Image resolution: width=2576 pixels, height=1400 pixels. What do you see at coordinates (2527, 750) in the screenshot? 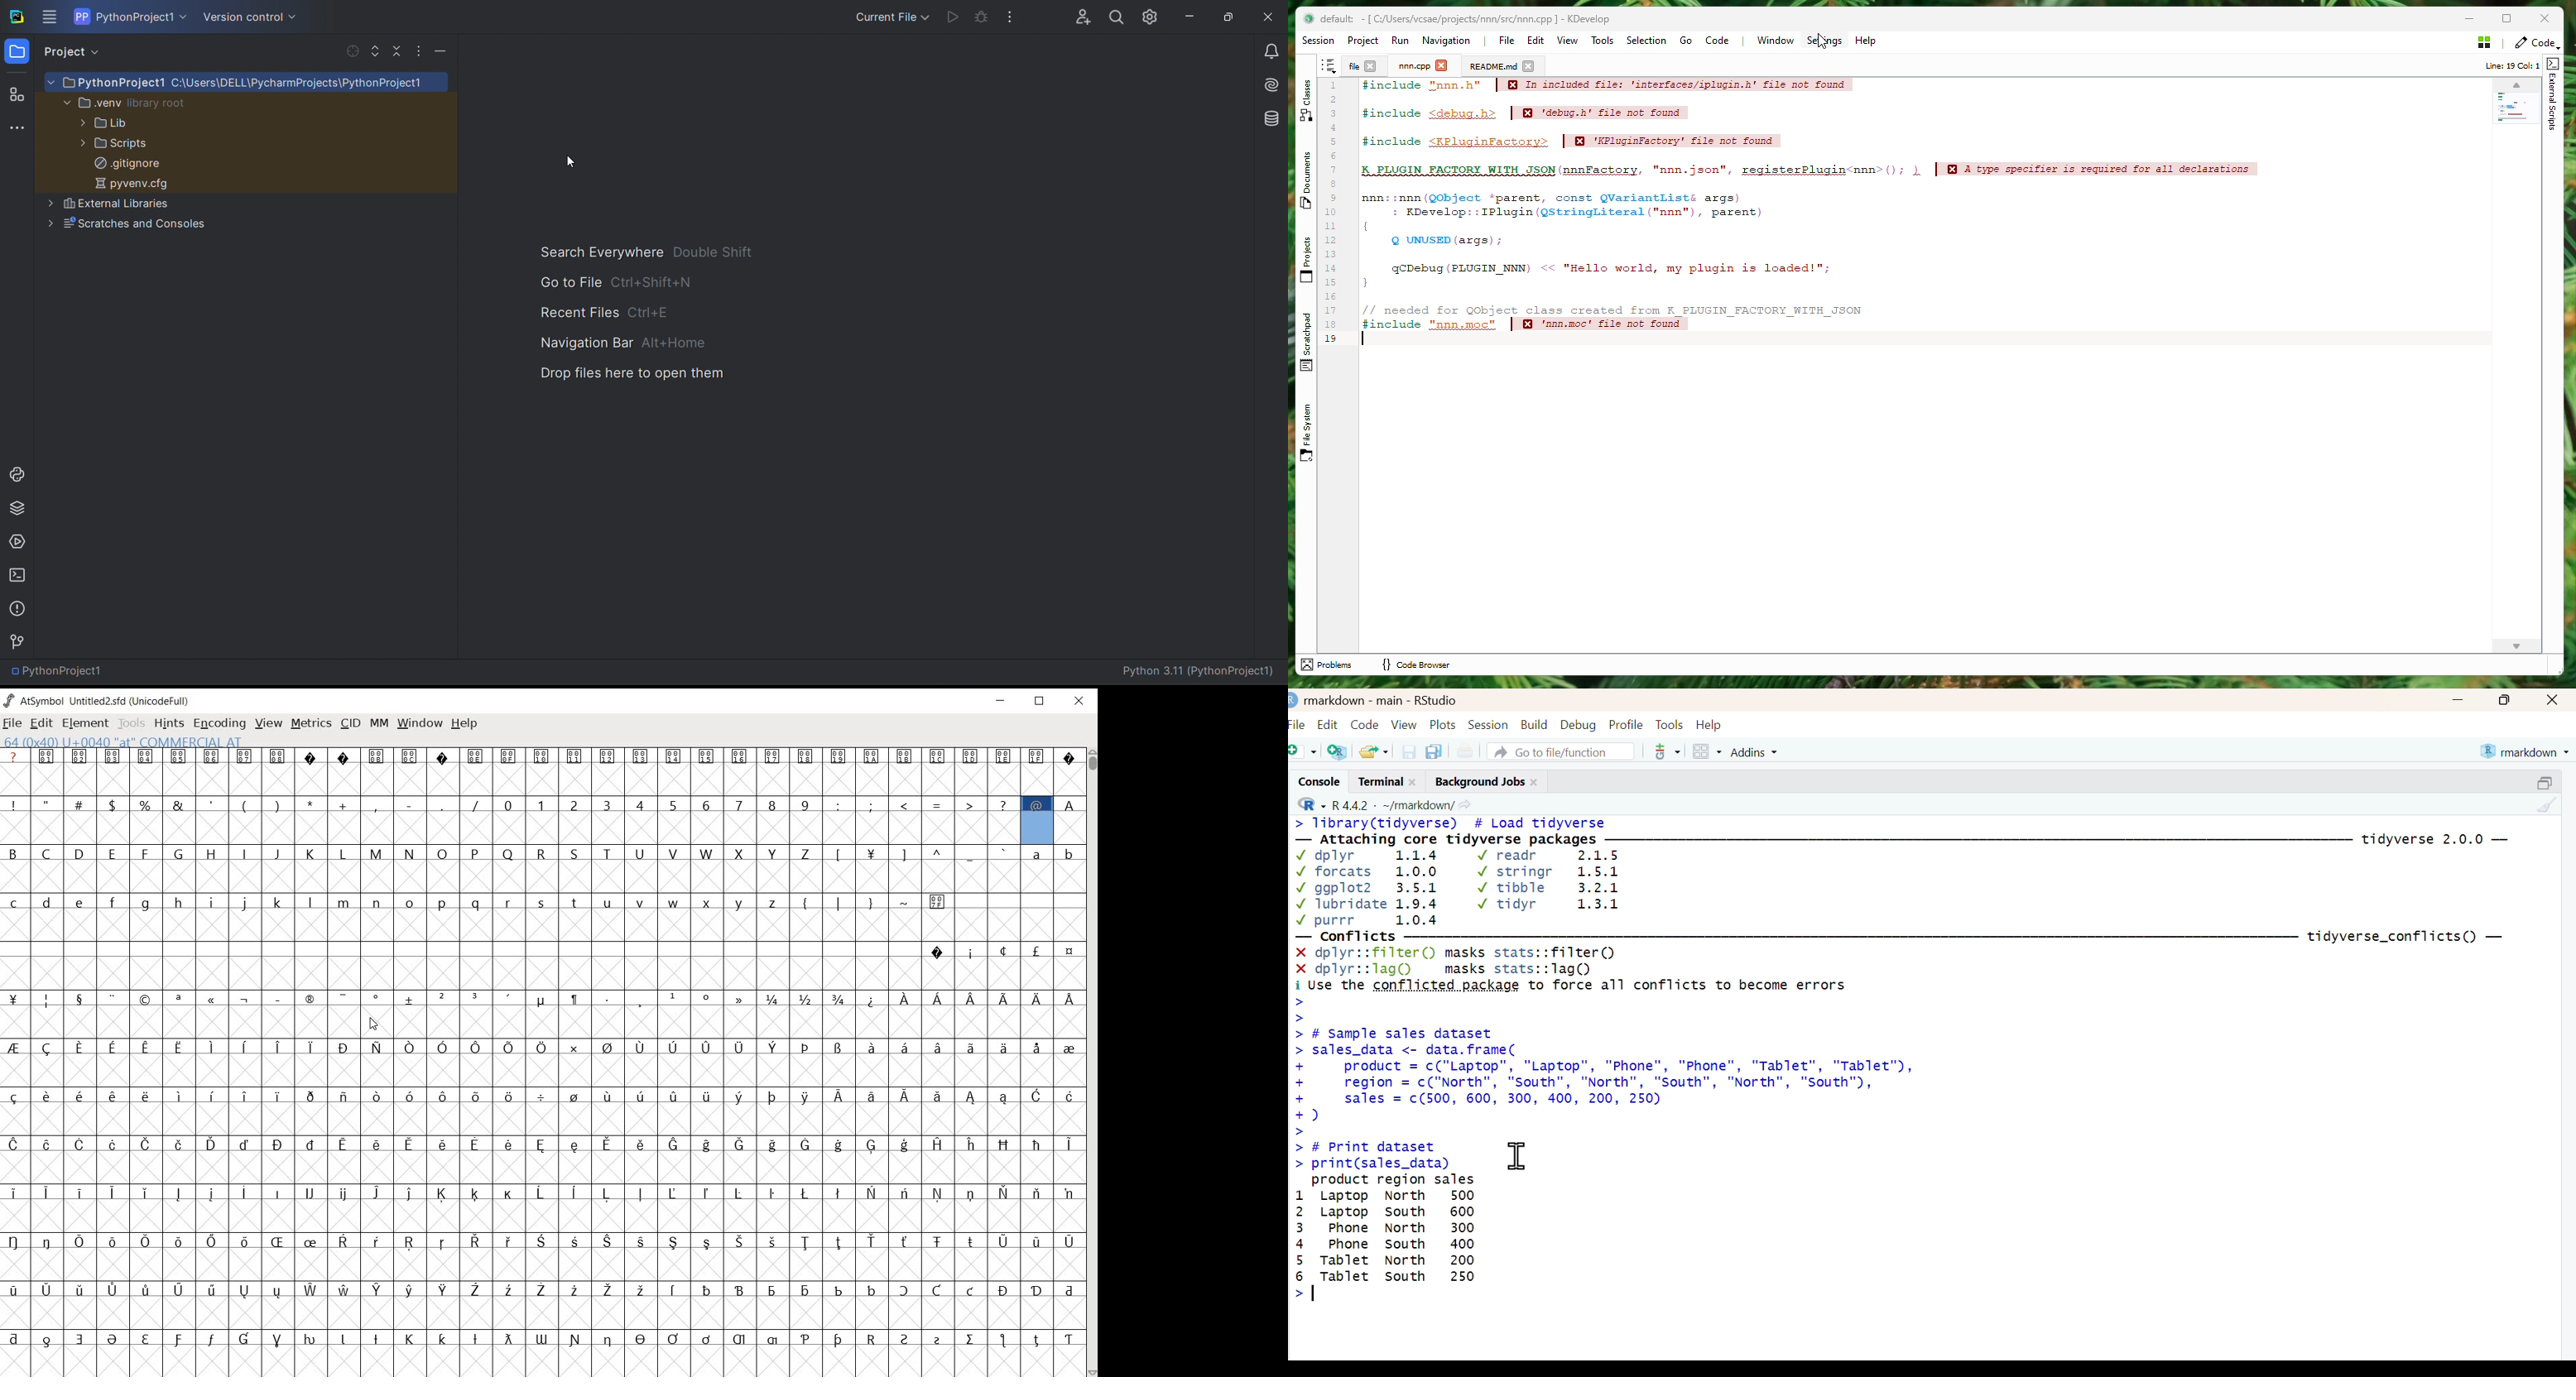
I see `markdown` at bounding box center [2527, 750].